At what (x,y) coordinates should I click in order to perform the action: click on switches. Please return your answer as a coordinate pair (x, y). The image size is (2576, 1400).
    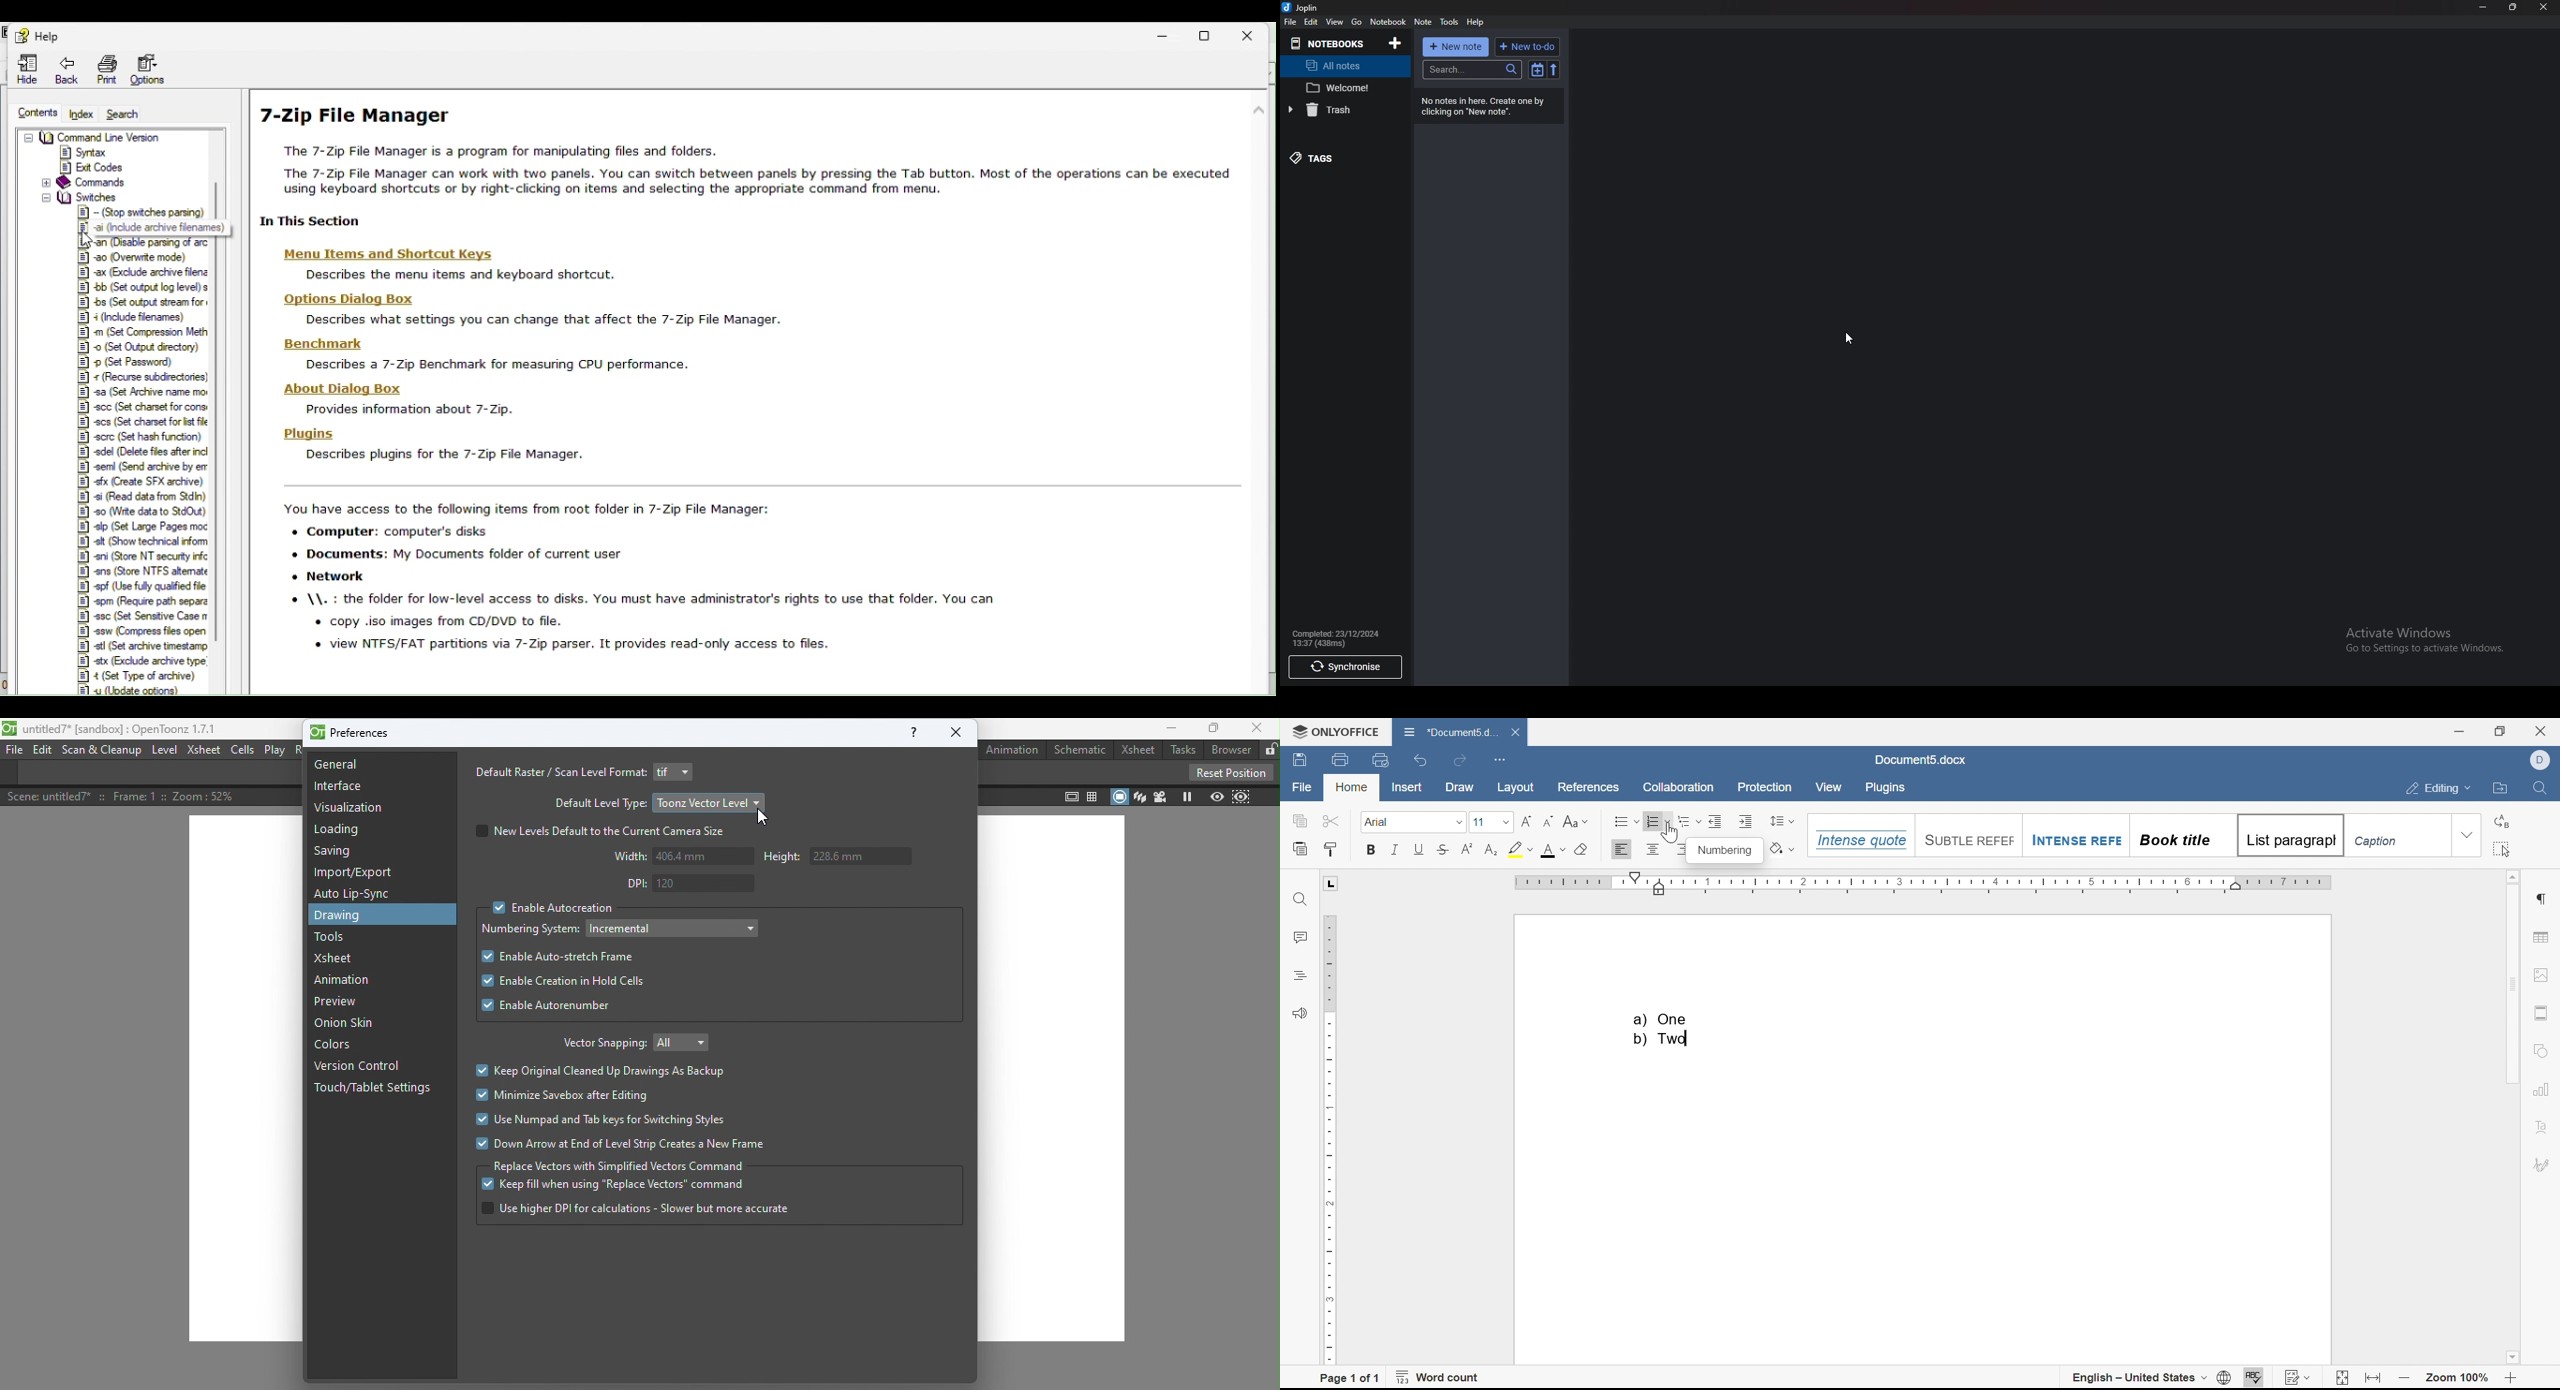
    Looking at the image, I should click on (86, 198).